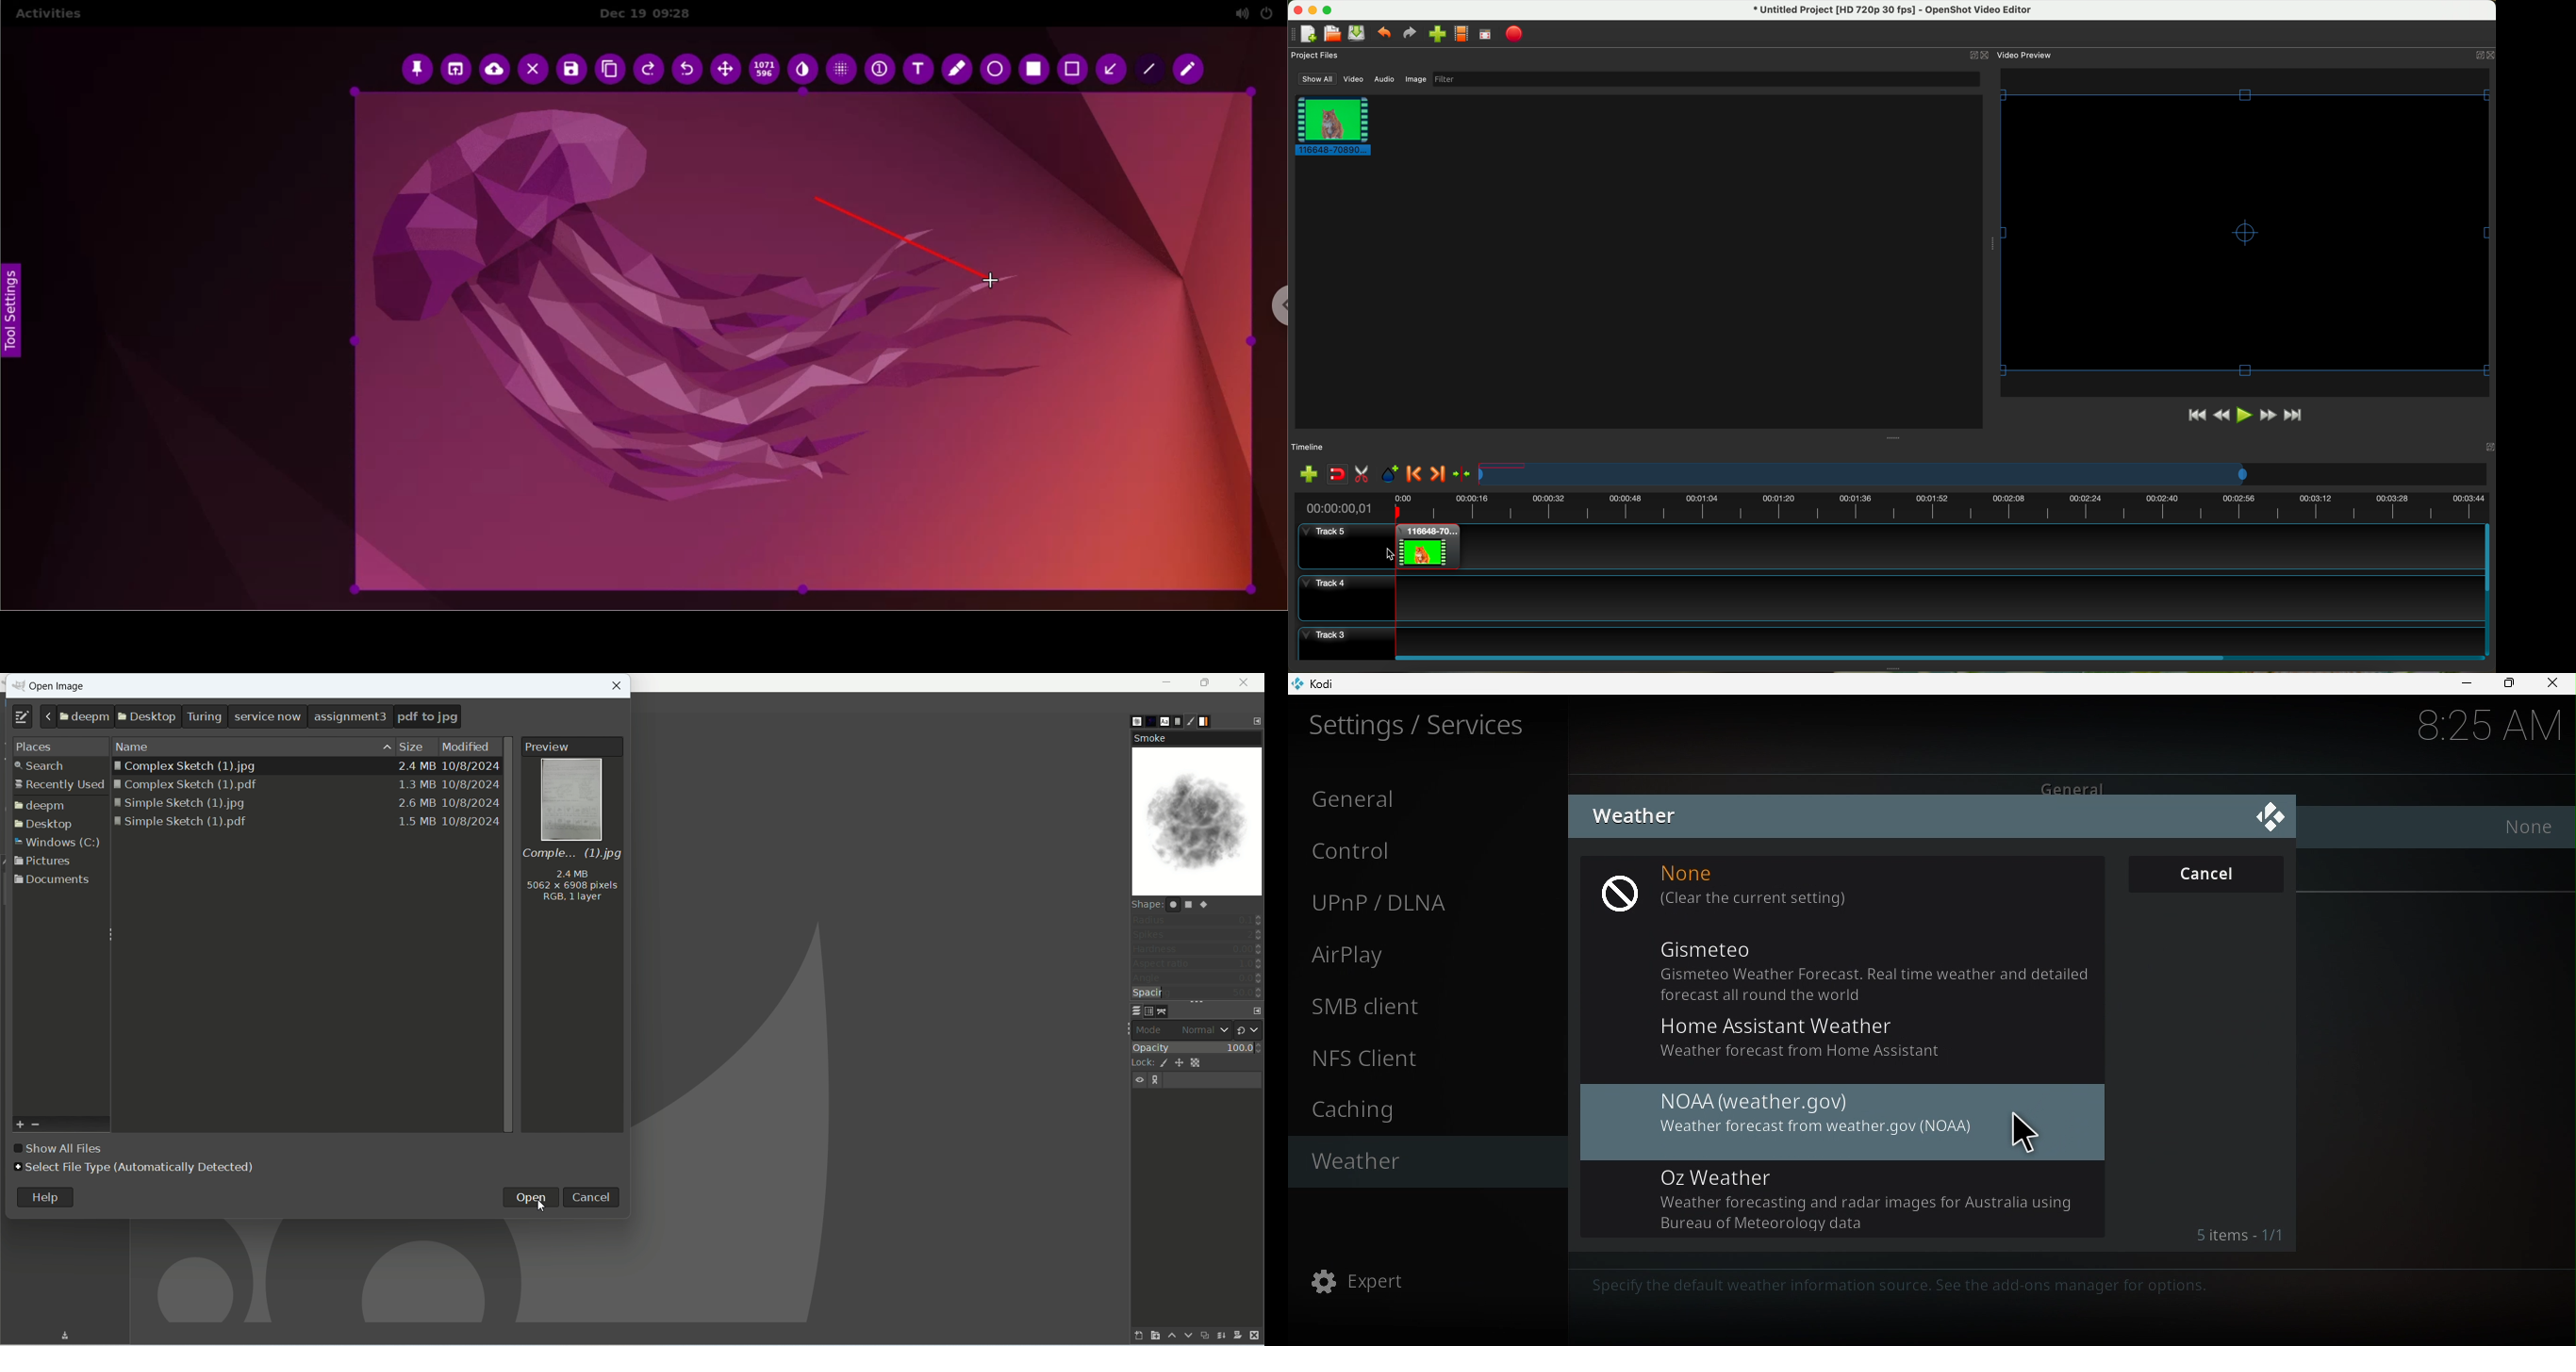  I want to click on Close, so click(2556, 682).